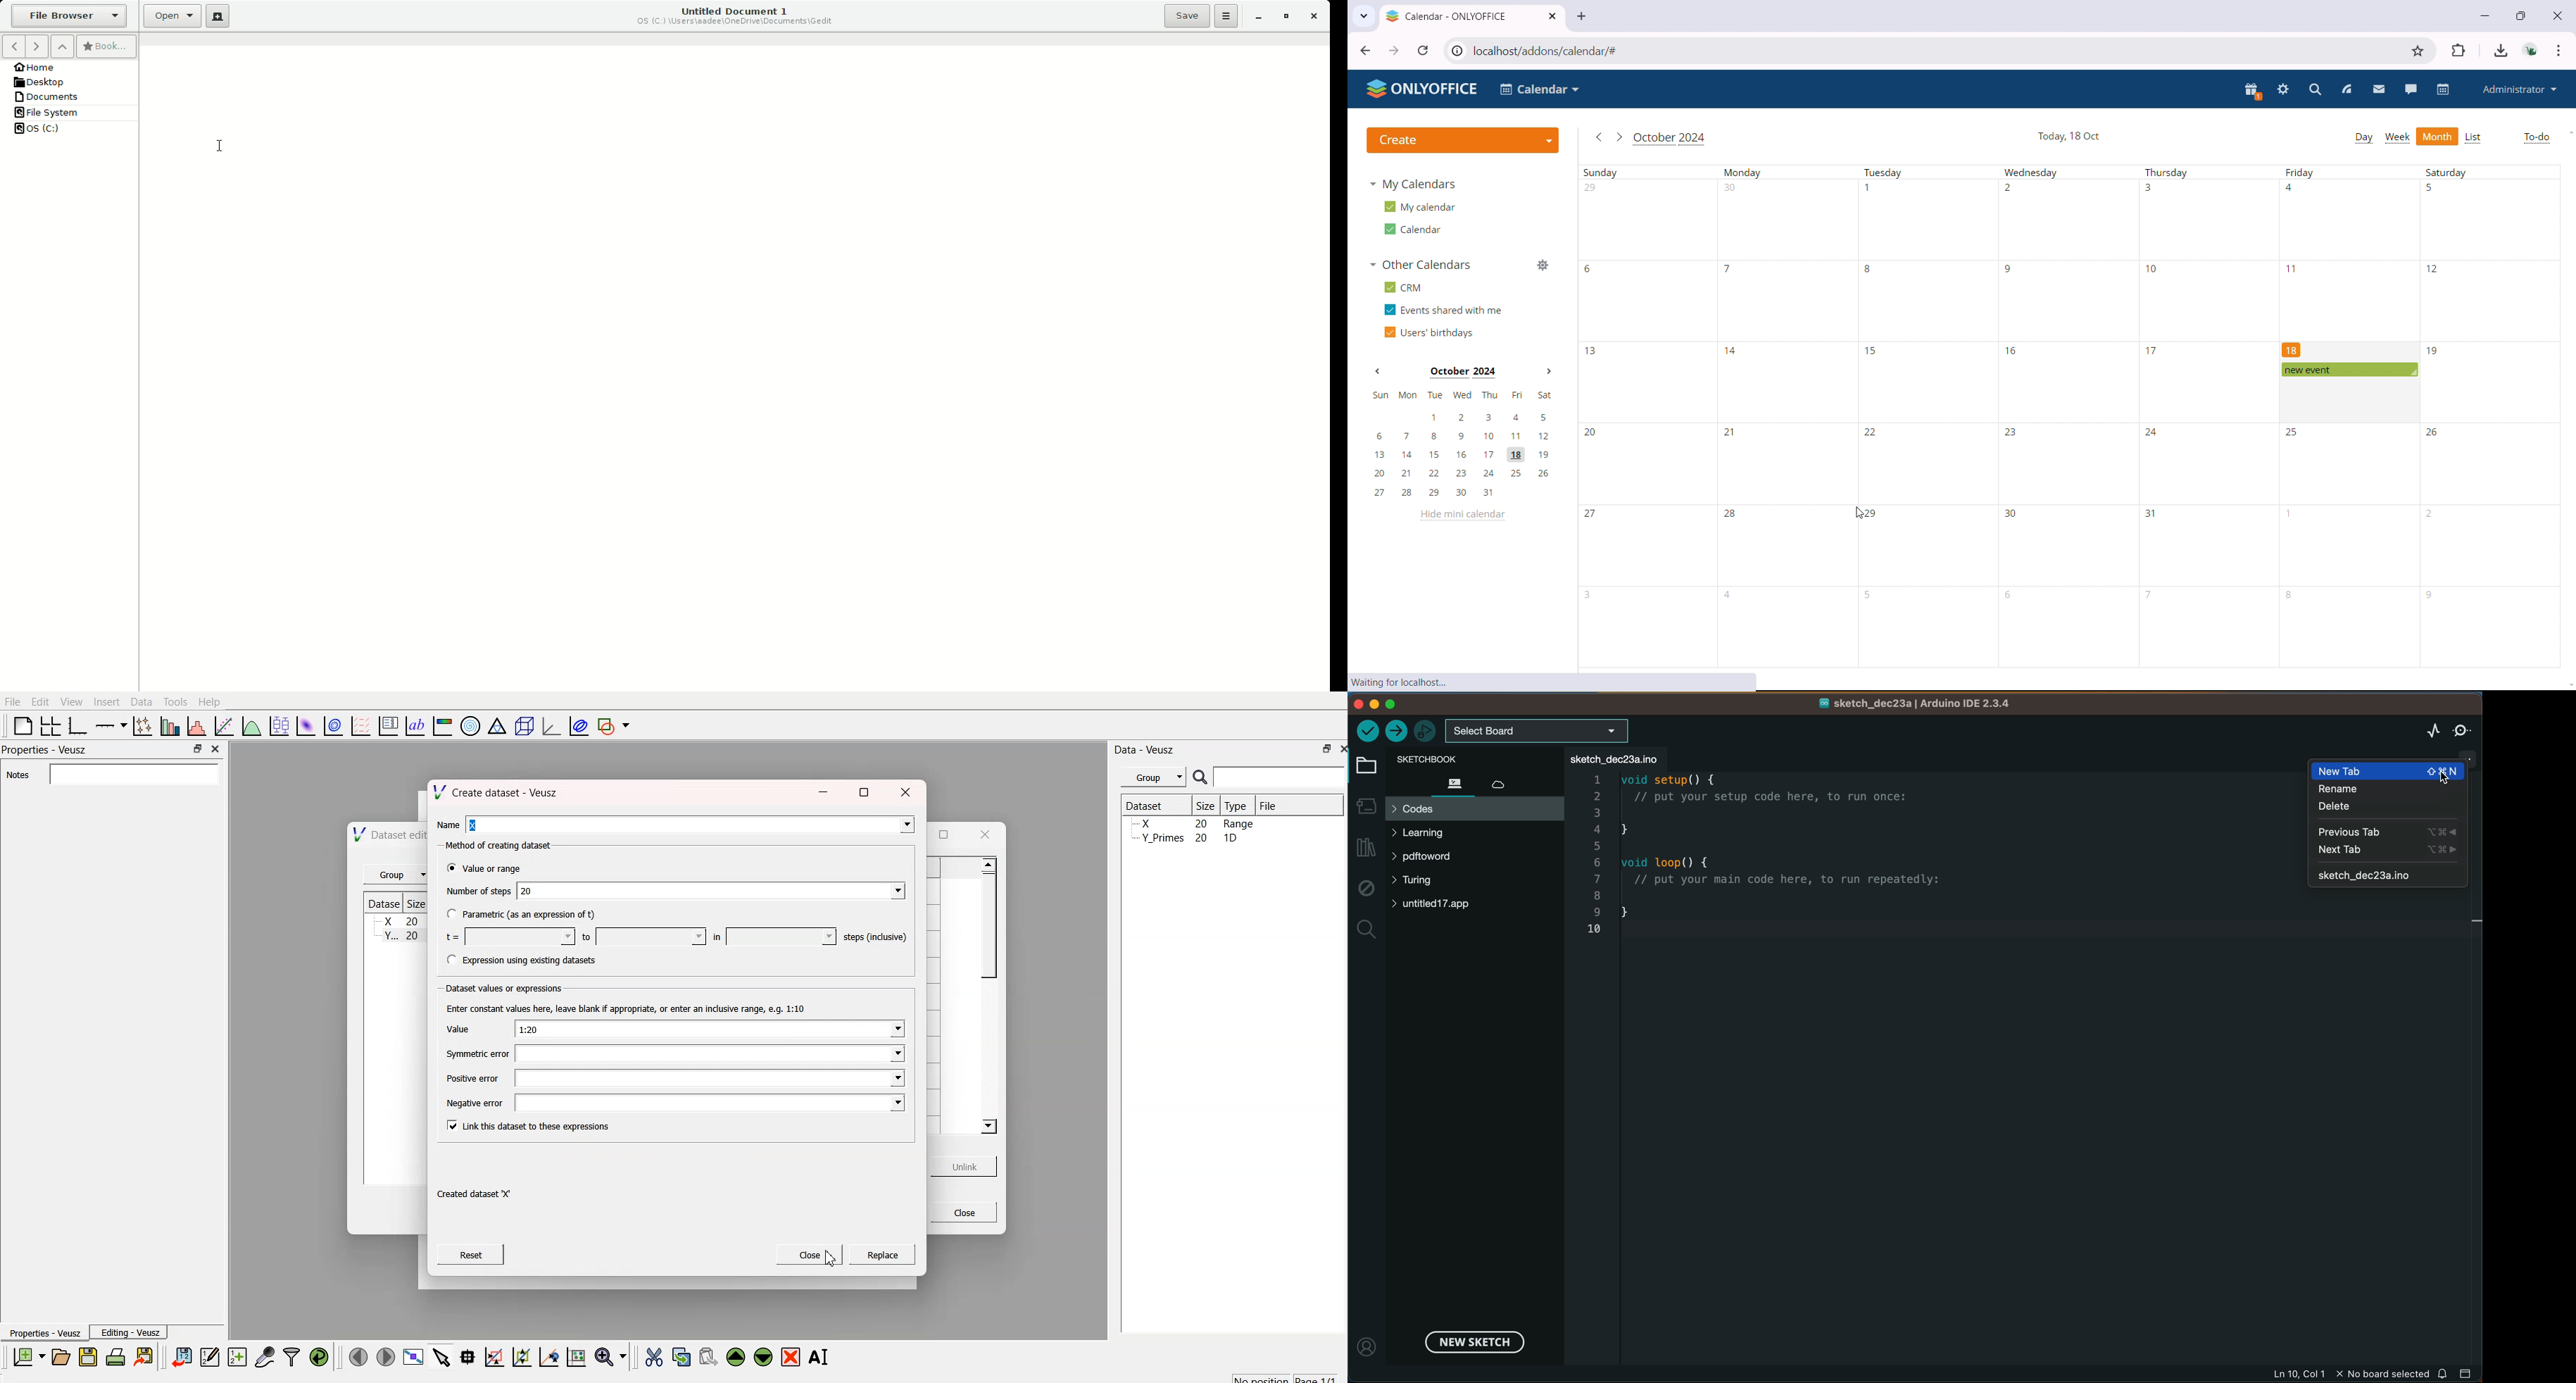  Describe the element at coordinates (1733, 351) in the screenshot. I see `14` at that location.